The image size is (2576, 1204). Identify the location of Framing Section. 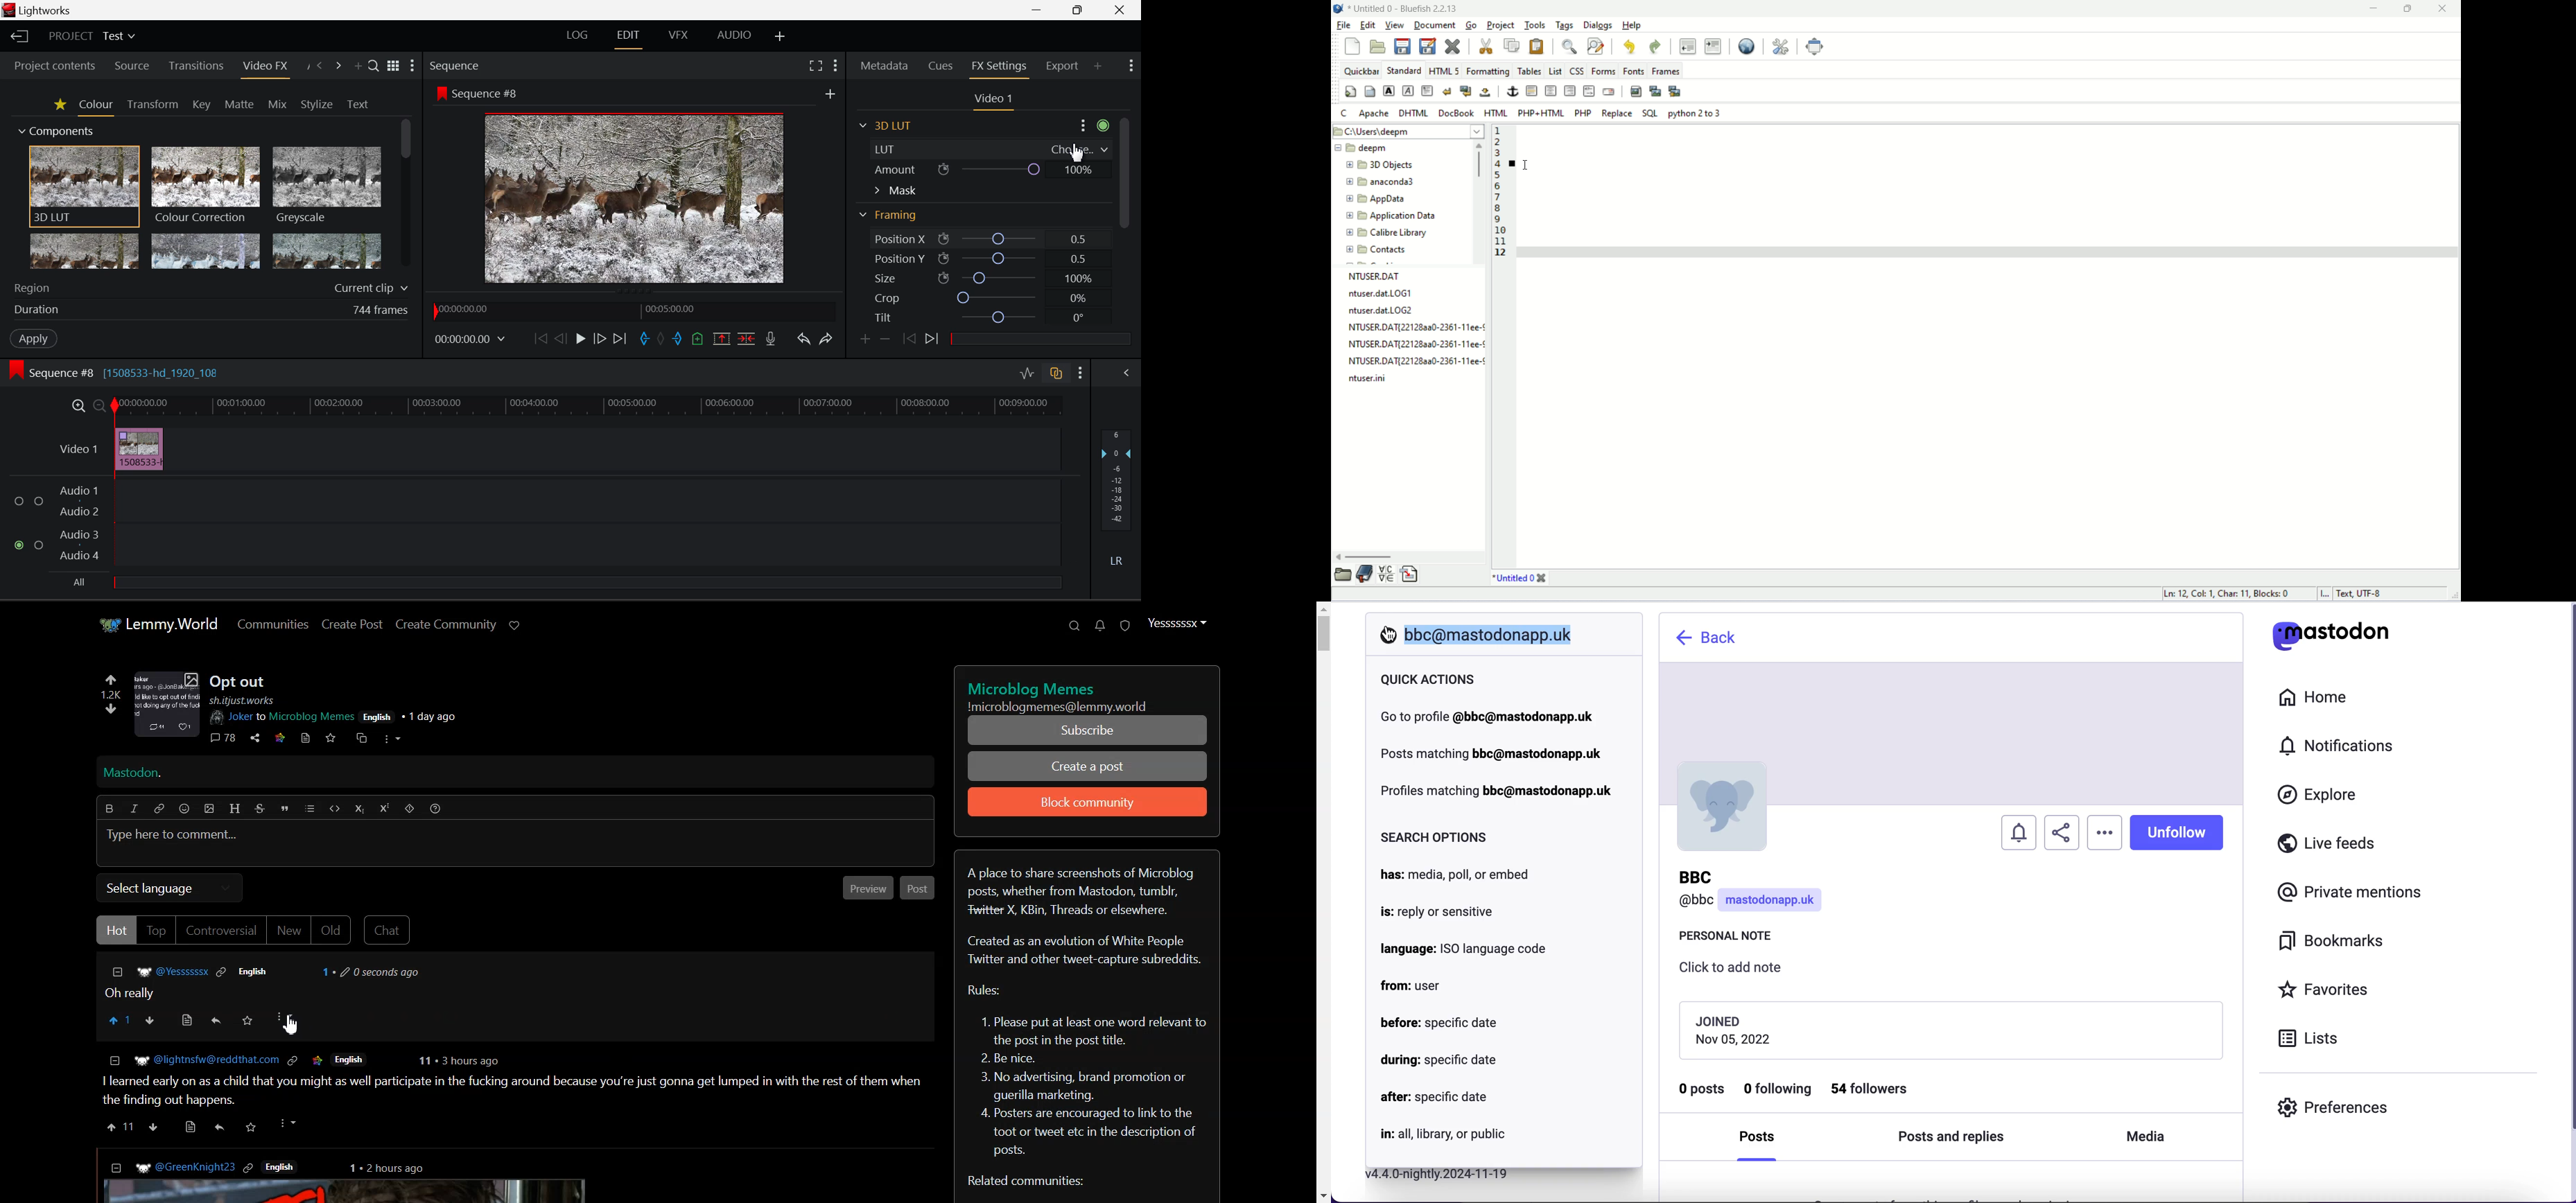
(891, 216).